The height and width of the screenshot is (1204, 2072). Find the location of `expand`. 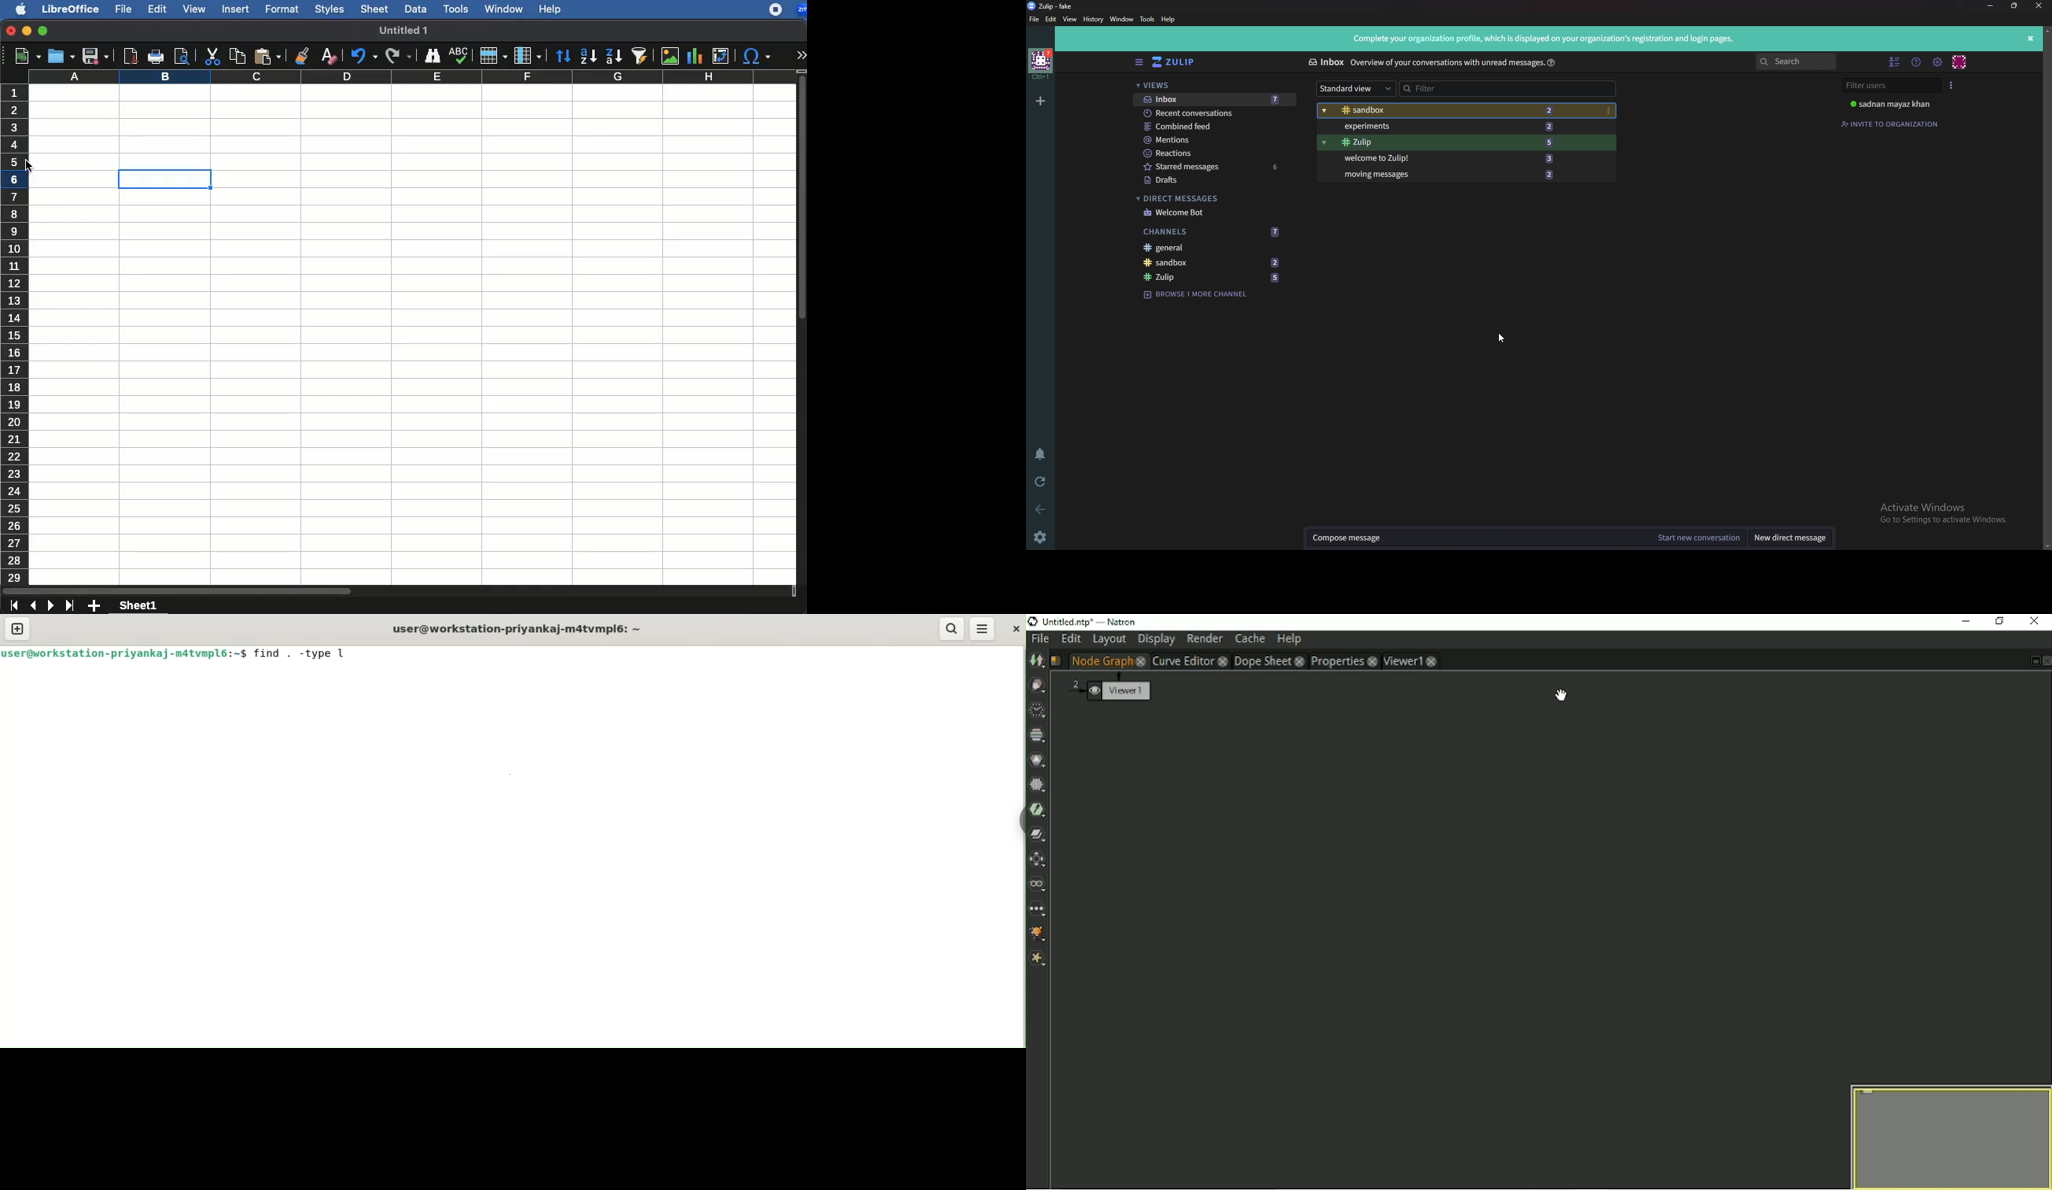

expand is located at coordinates (802, 52).